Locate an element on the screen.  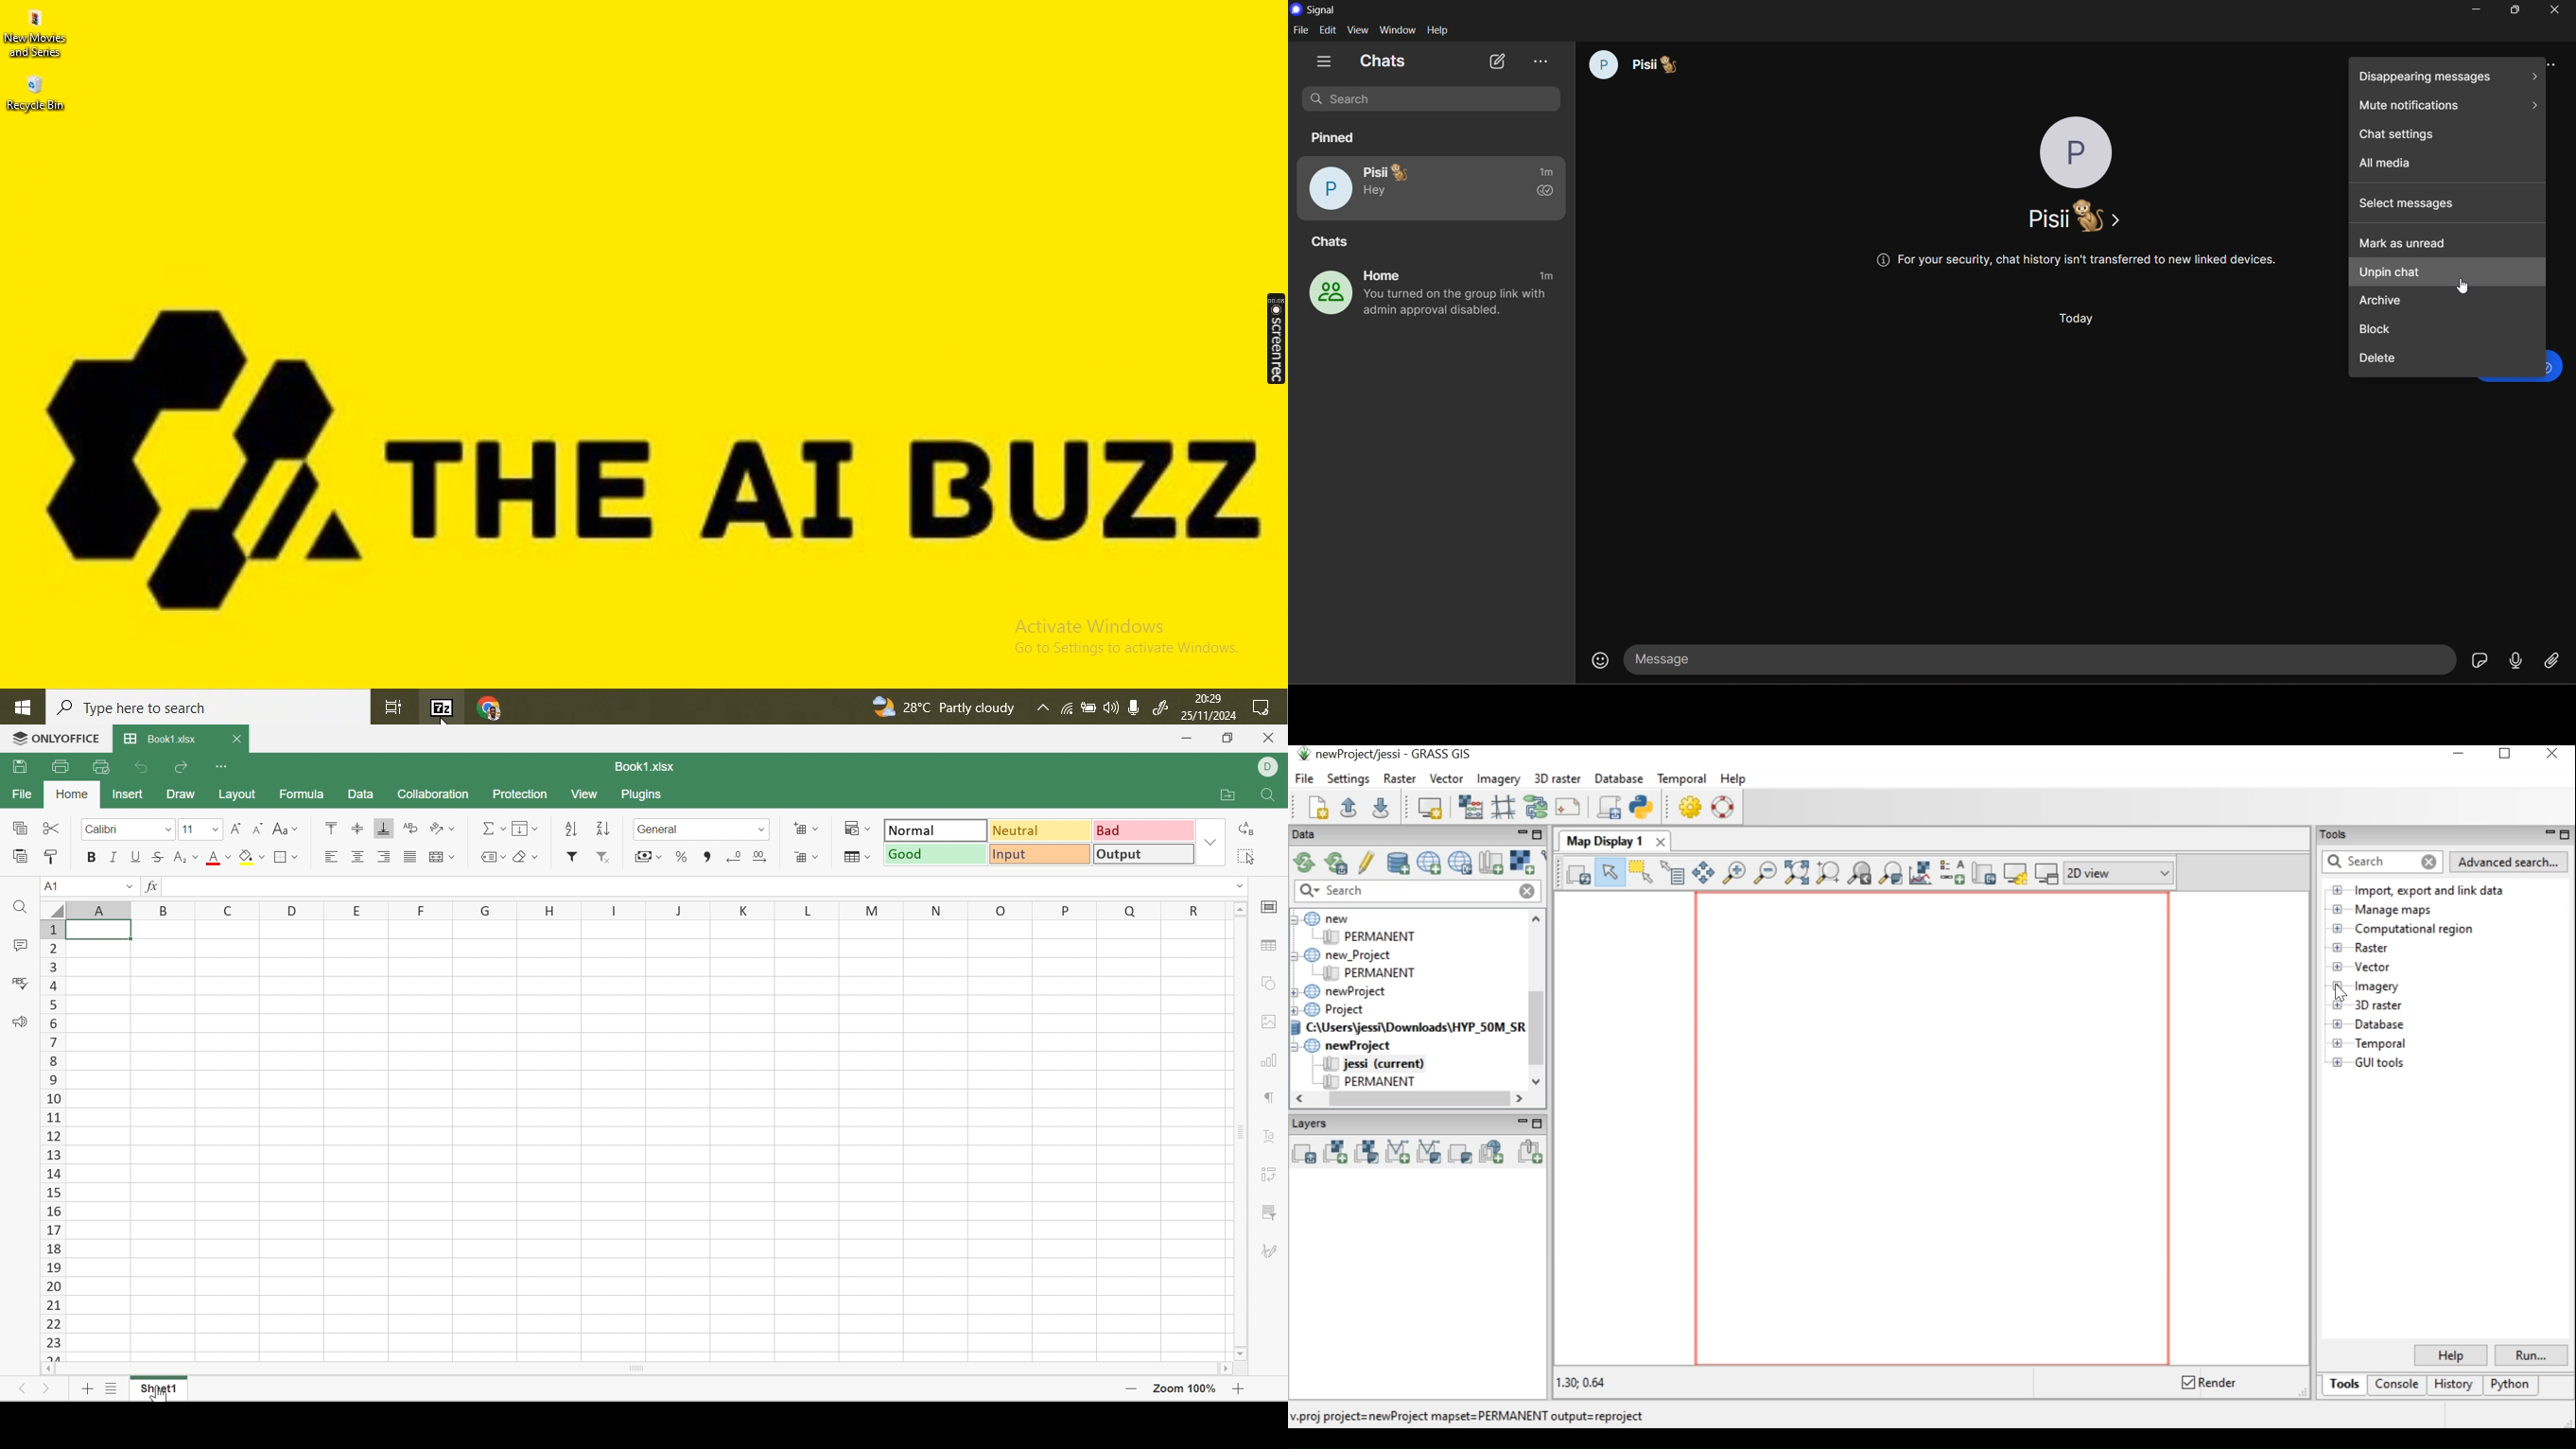
Cursor is located at coordinates (158, 1394).